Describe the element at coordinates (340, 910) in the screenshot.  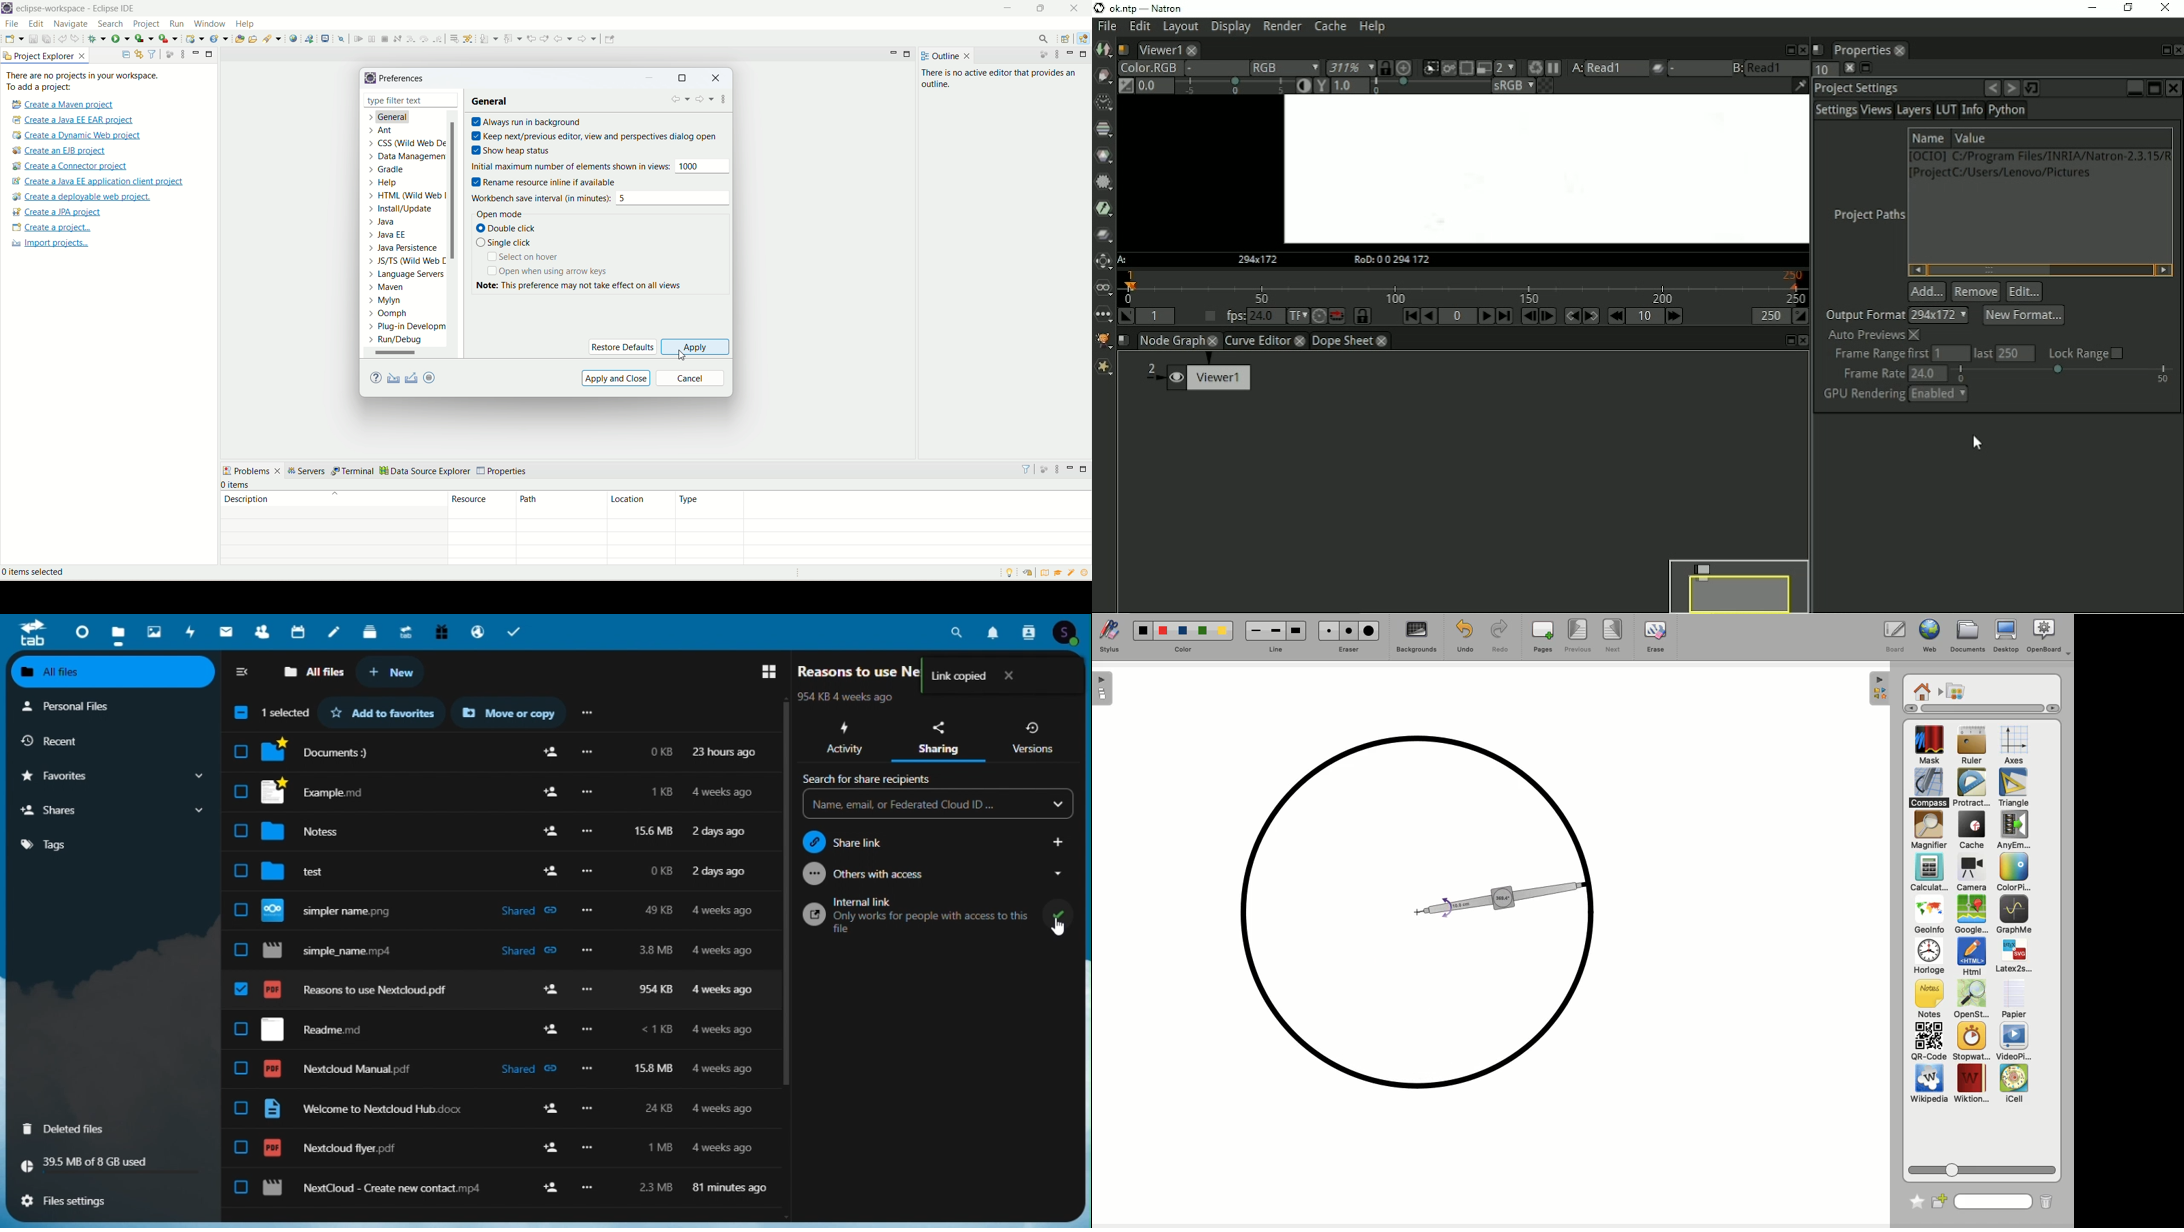
I see `simpler name.png` at that location.